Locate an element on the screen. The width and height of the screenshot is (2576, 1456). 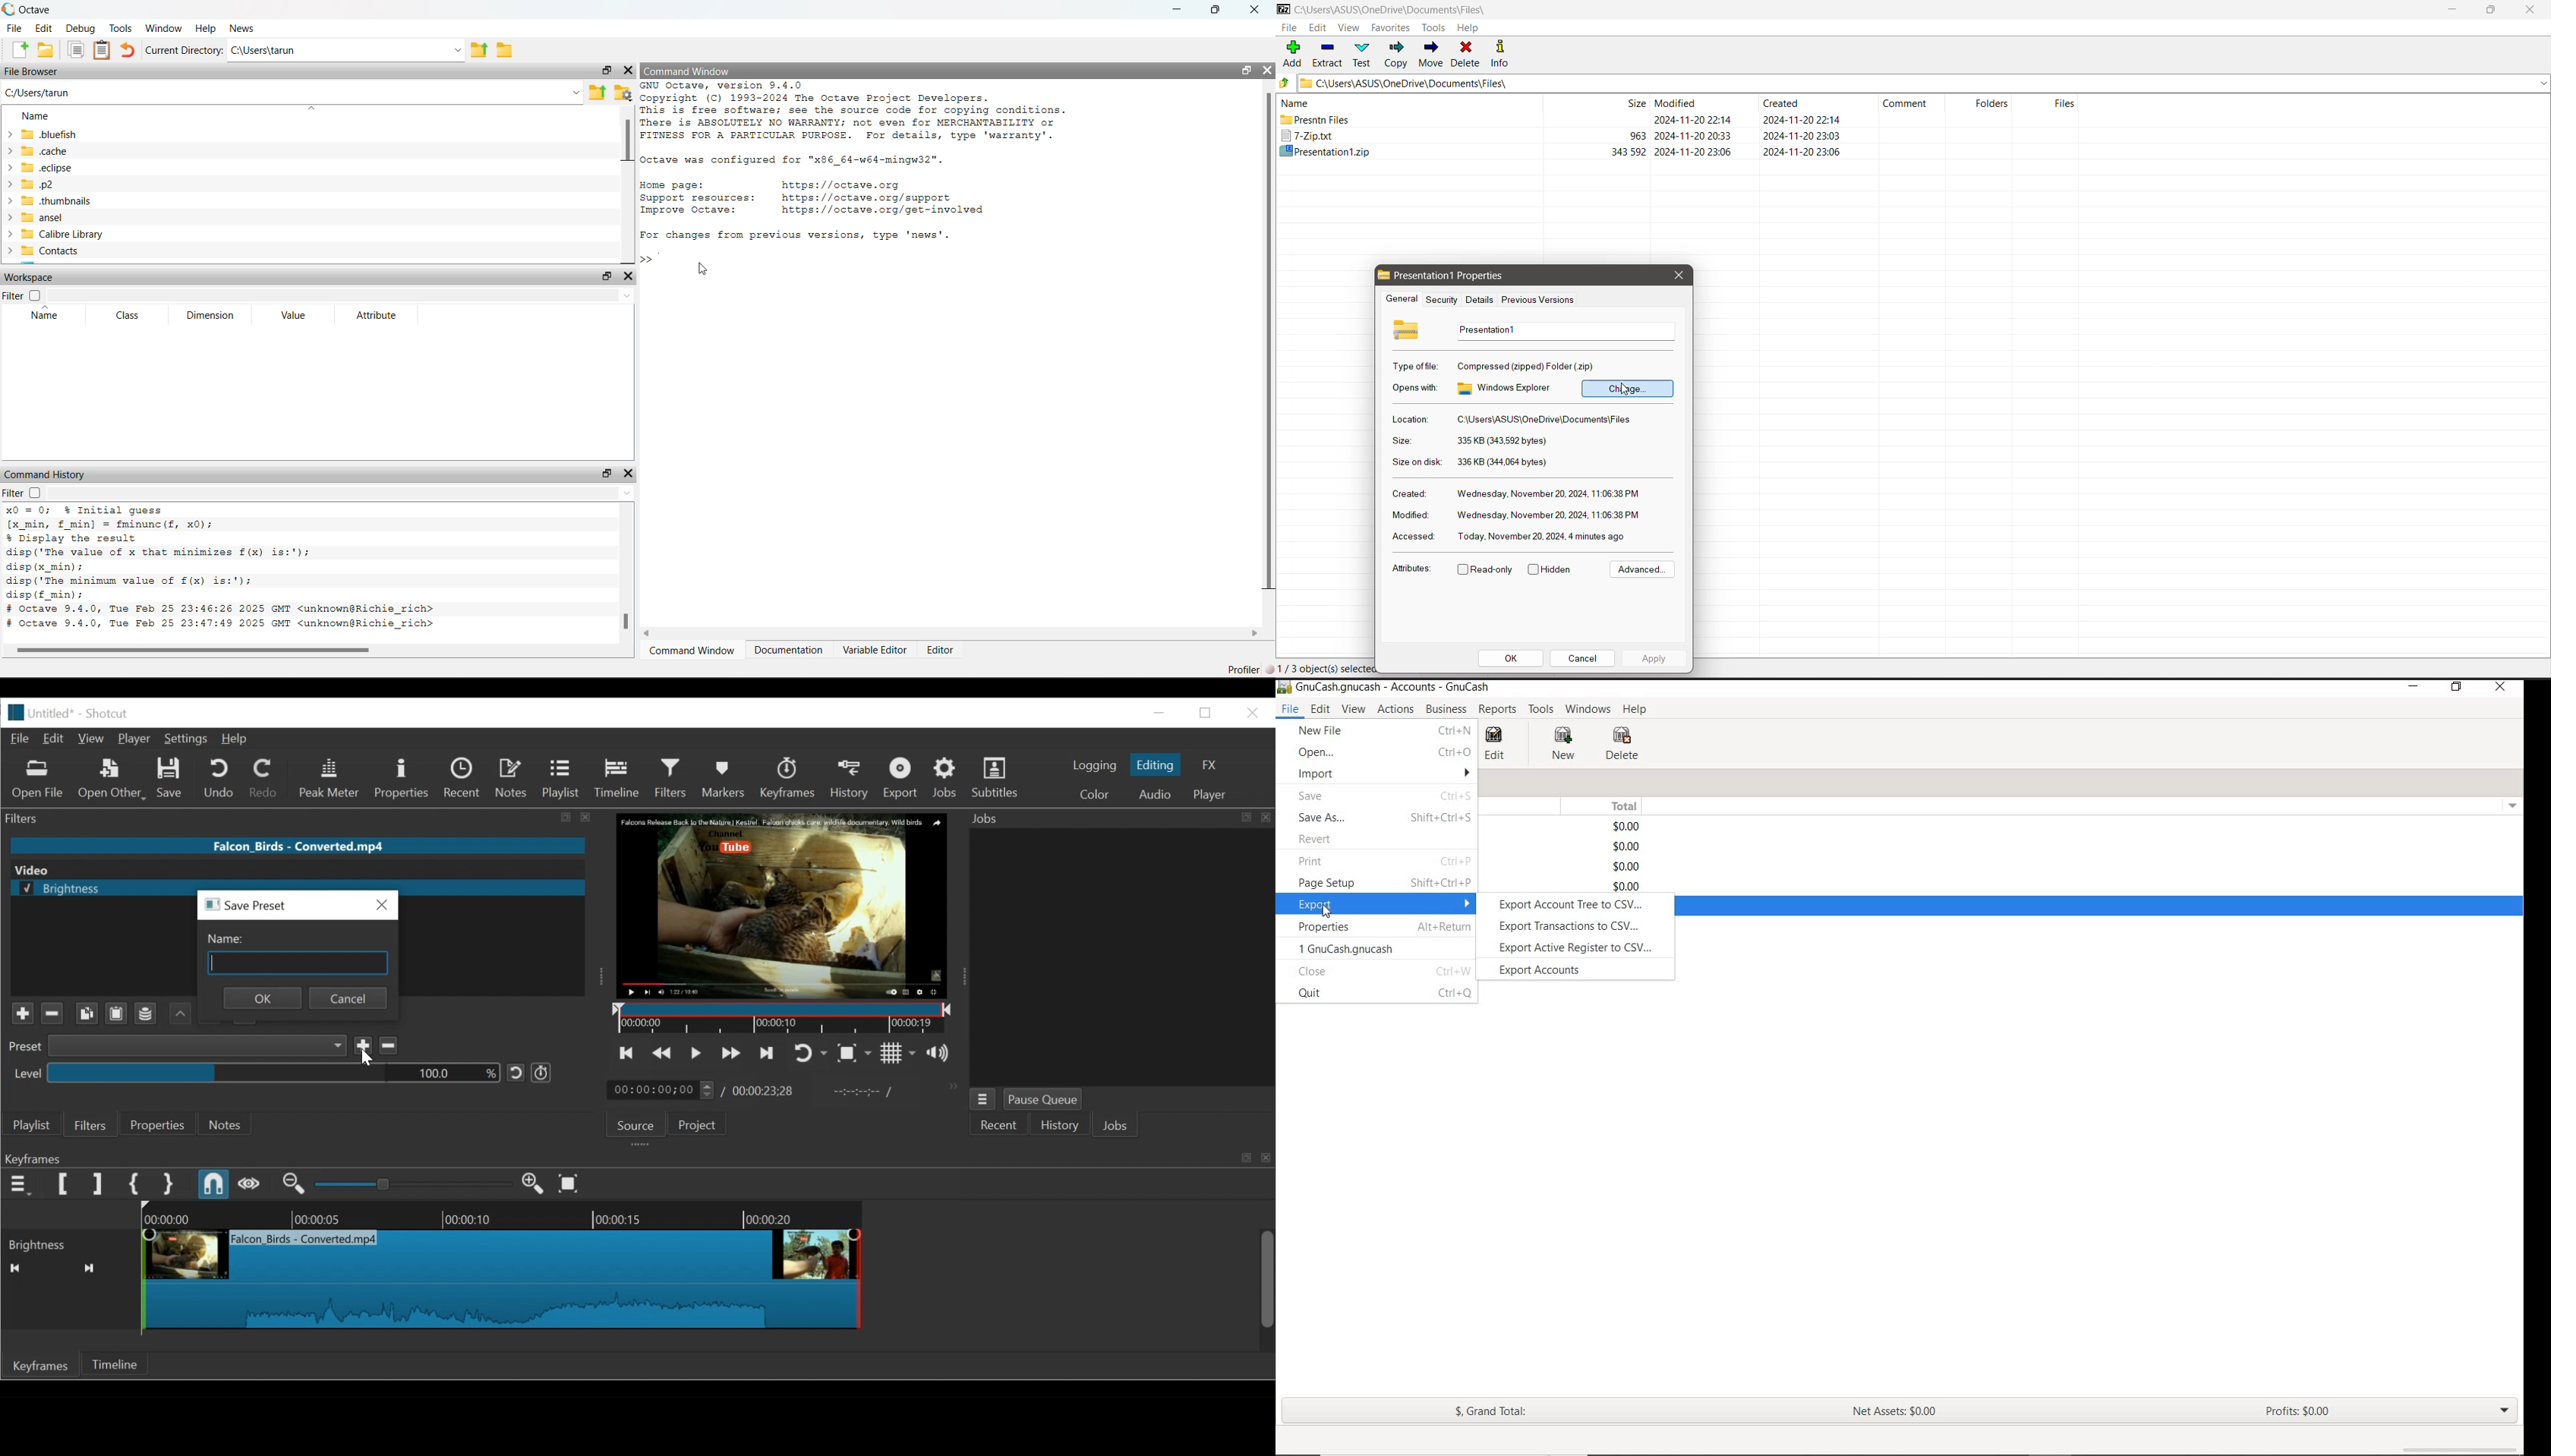
Help is located at coordinates (204, 26).